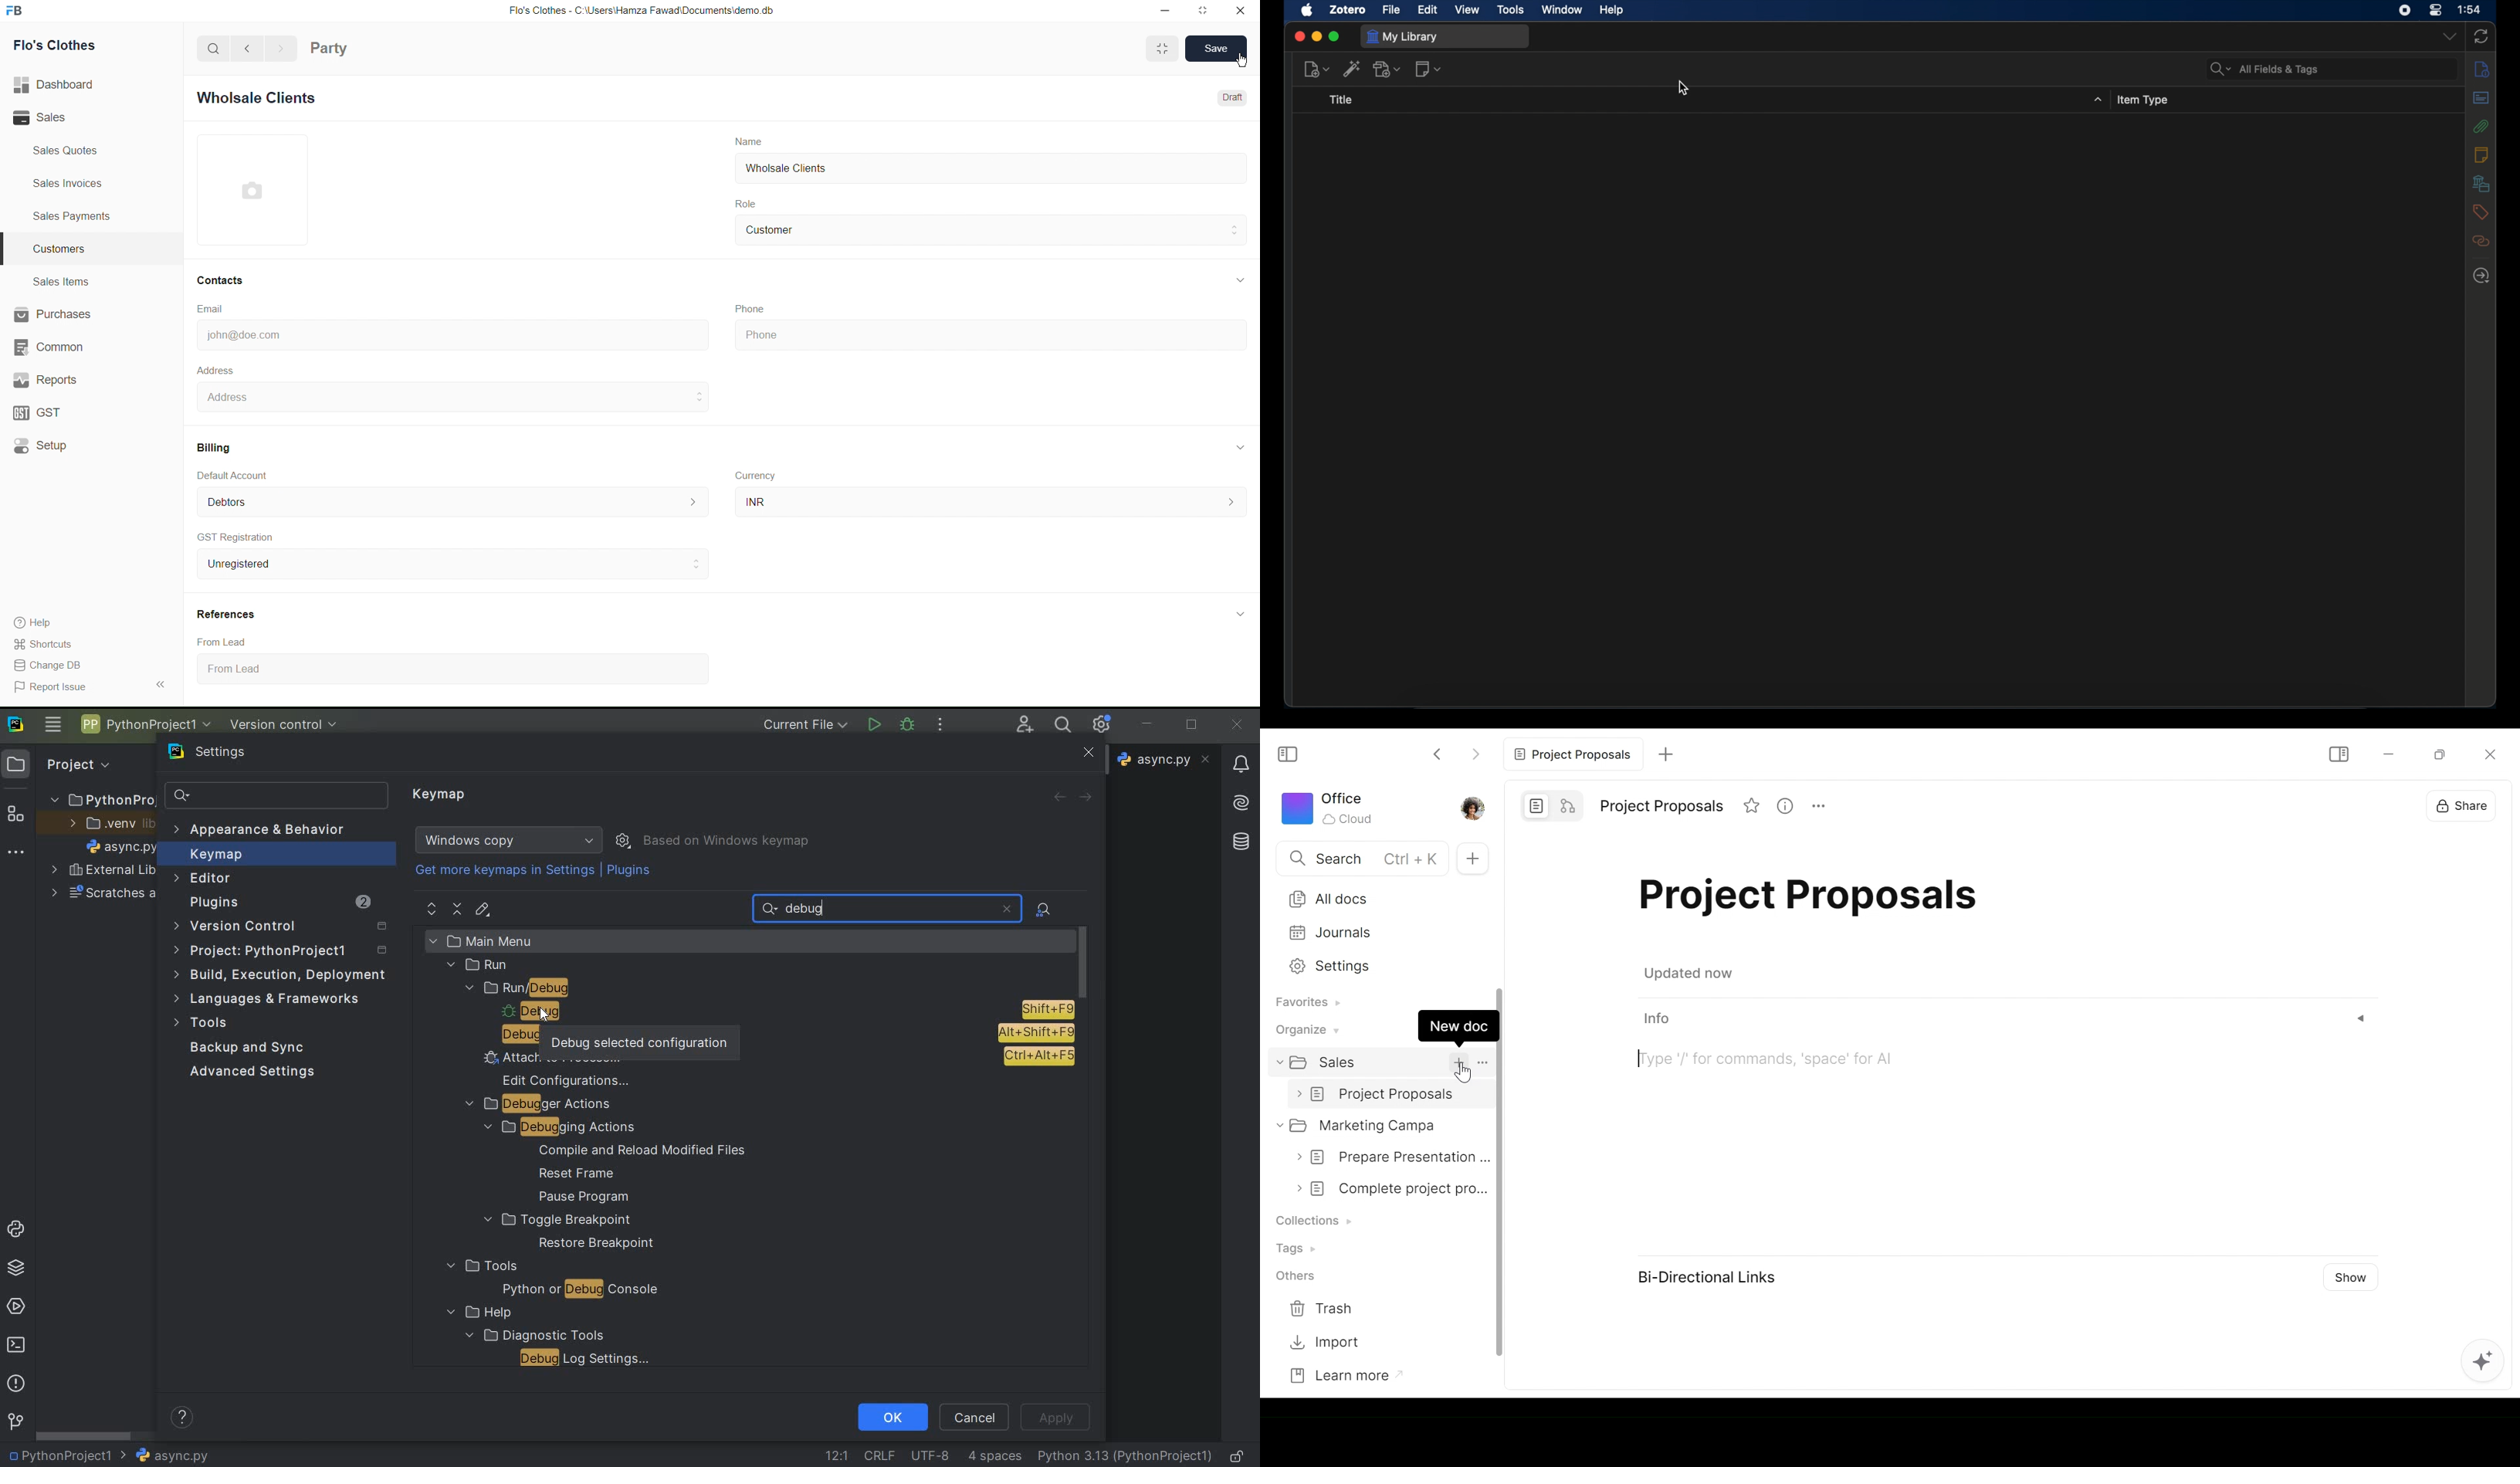 The height and width of the screenshot is (1484, 2520). I want to click on updated now, so click(1687, 973).